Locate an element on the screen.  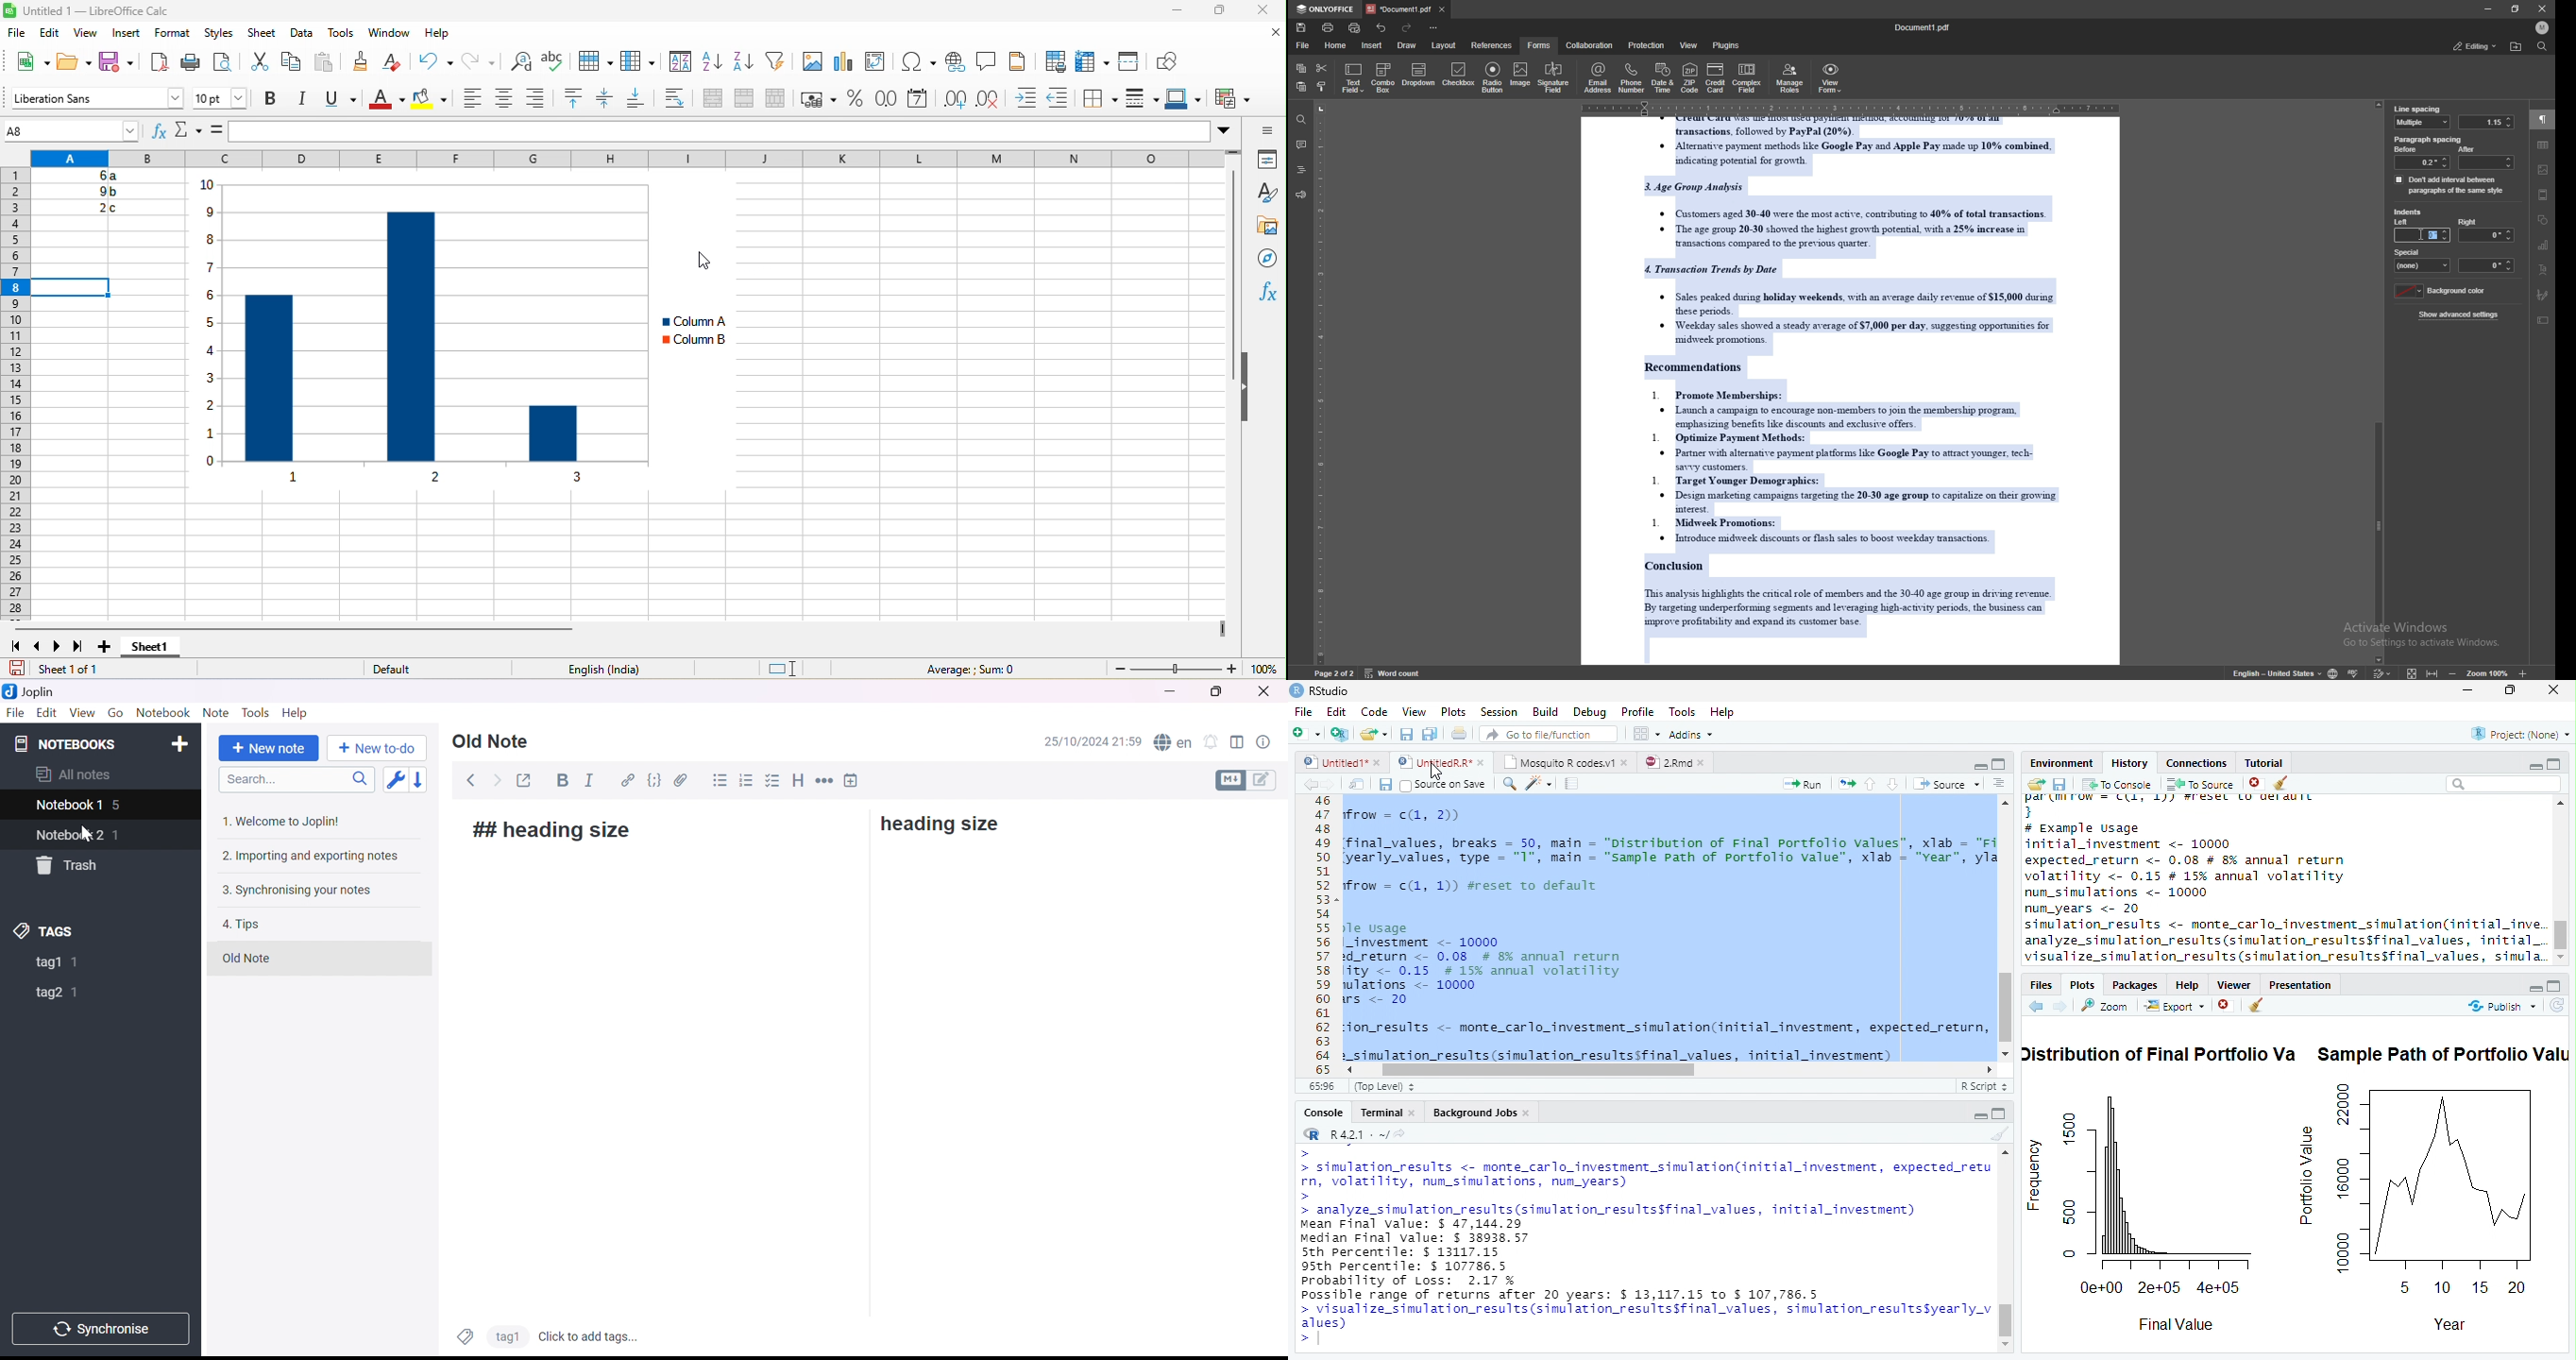
Workspace Panes is located at coordinates (1646, 734).